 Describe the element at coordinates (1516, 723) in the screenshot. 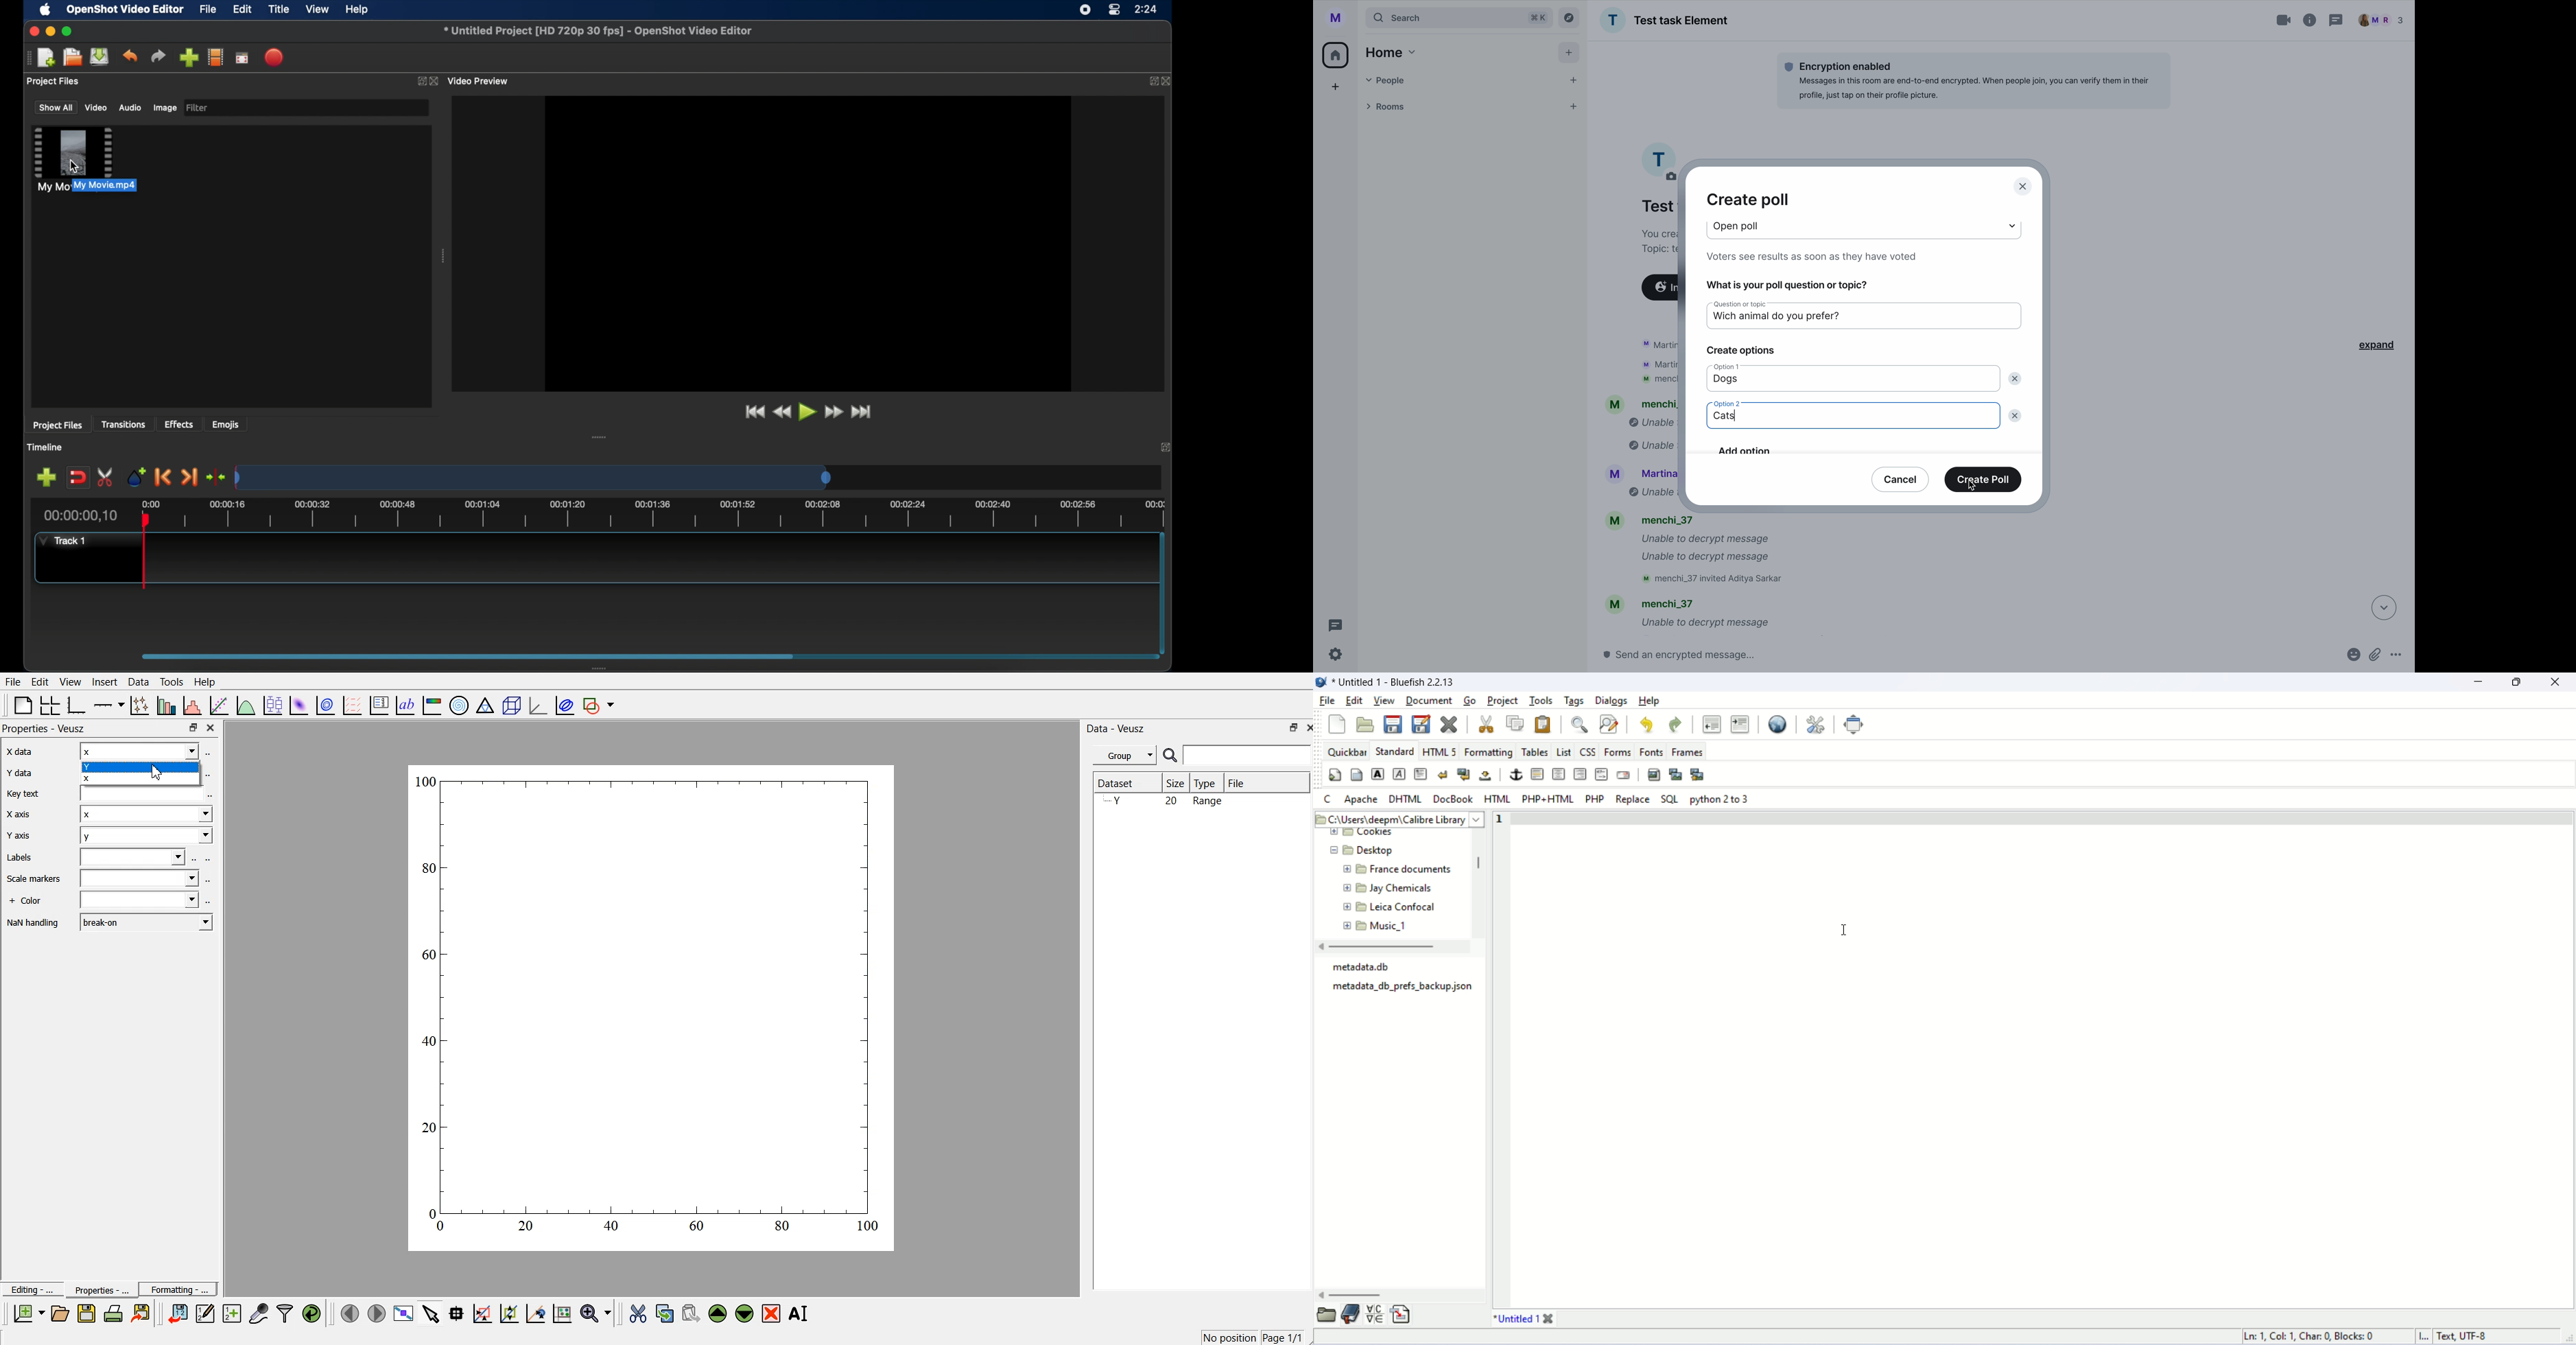

I see `copy` at that location.